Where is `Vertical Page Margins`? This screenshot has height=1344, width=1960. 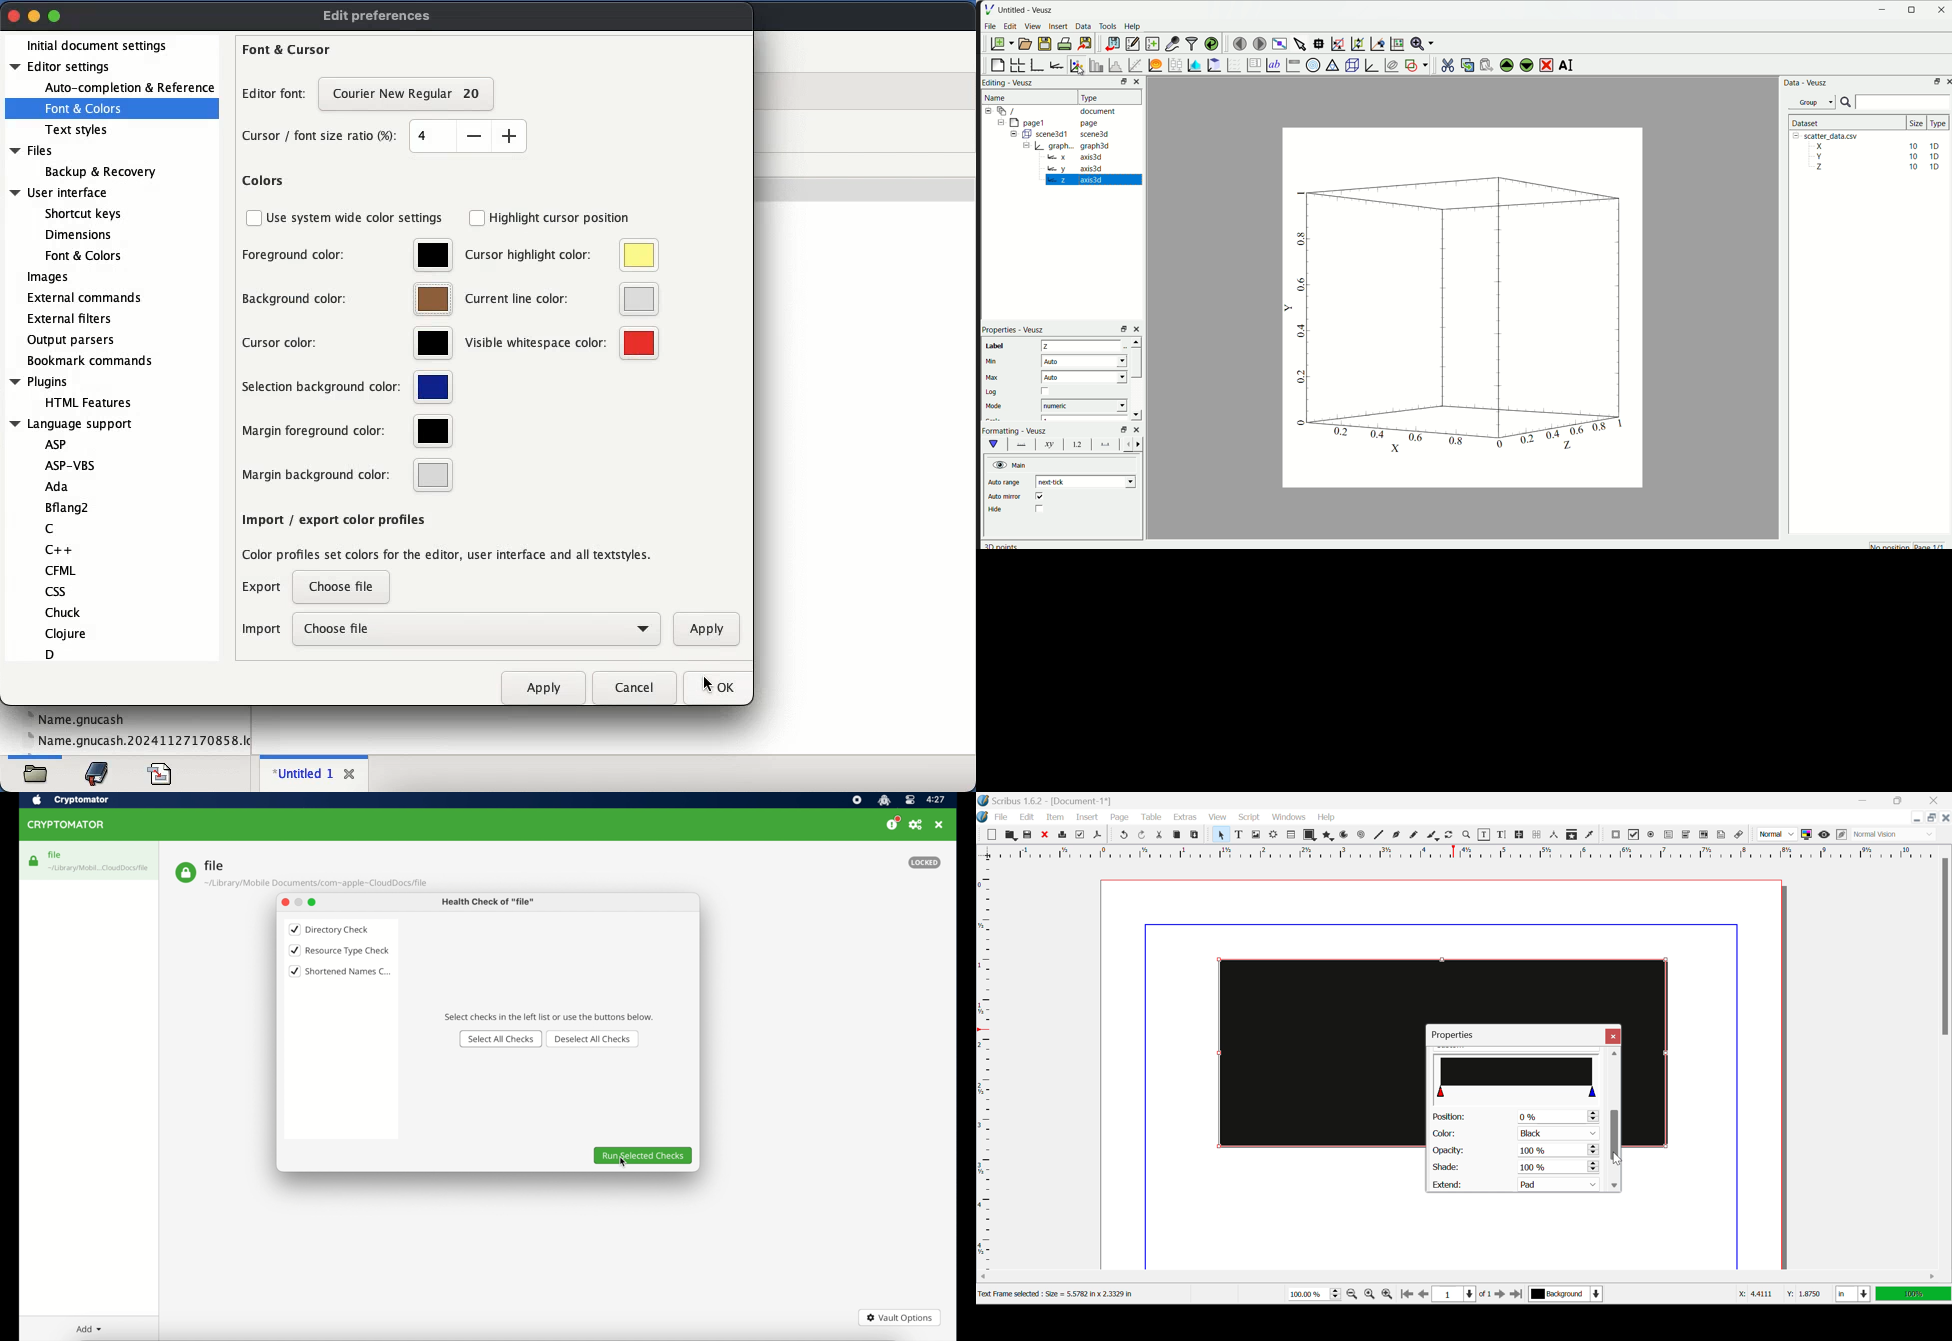
Vertical Page Margins is located at coordinates (1463, 856).